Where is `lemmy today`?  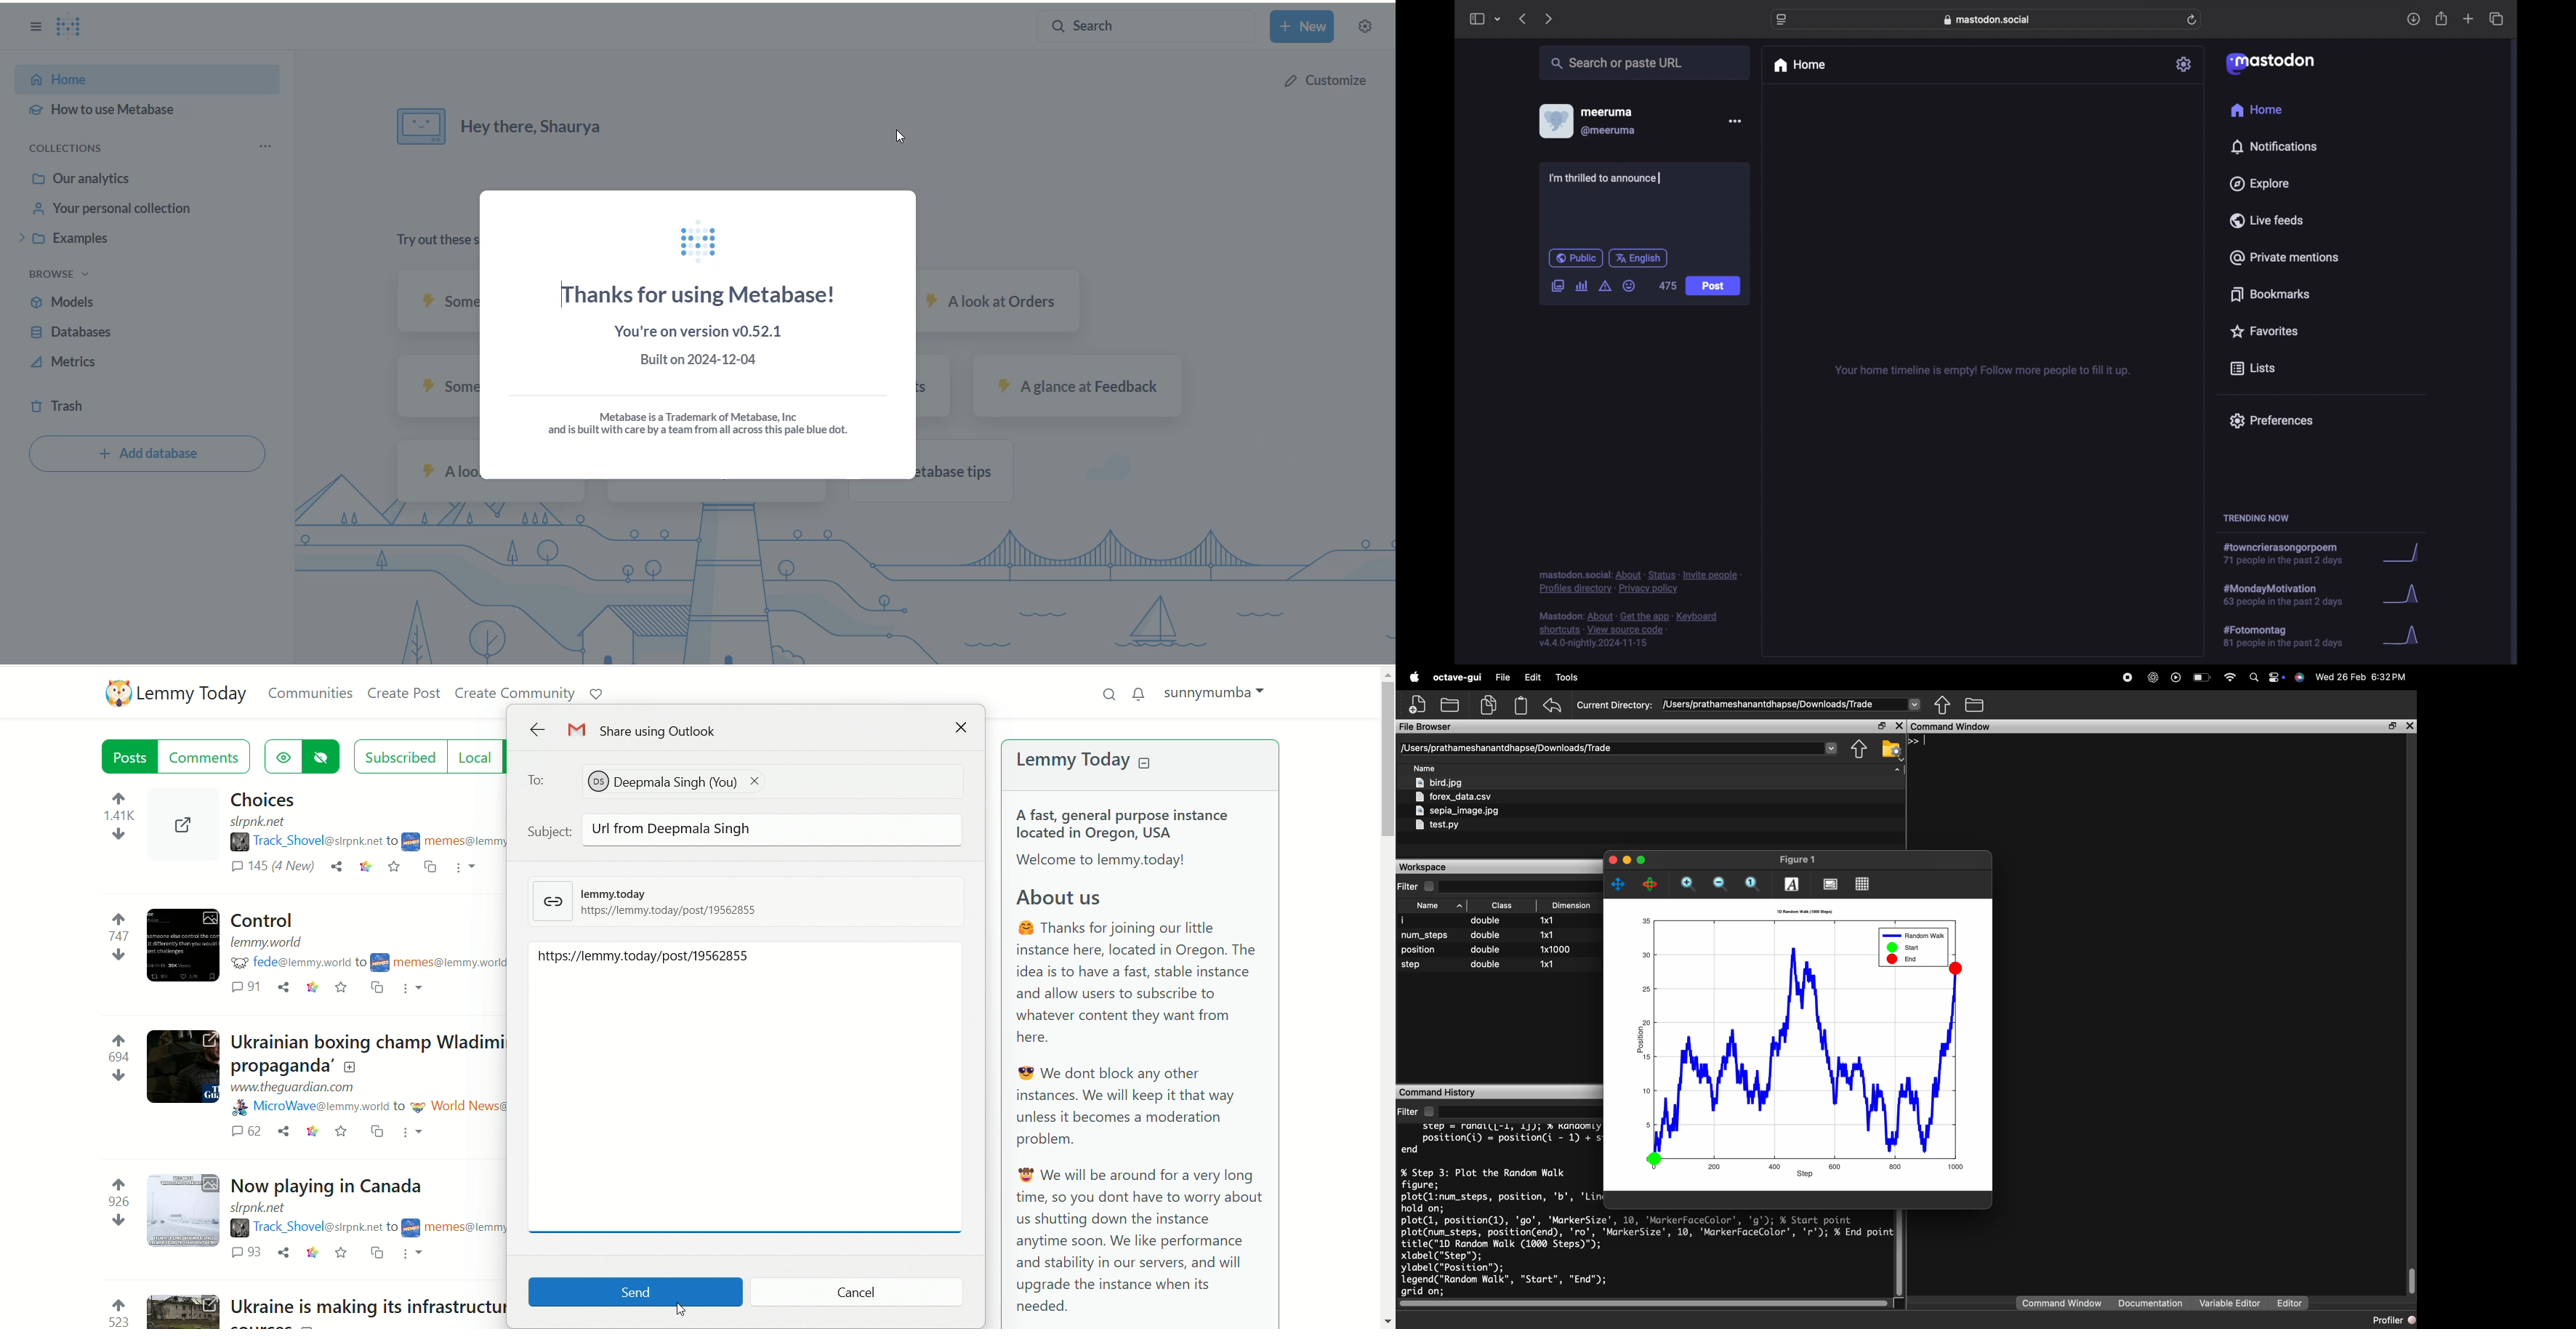
lemmy today is located at coordinates (1106, 761).